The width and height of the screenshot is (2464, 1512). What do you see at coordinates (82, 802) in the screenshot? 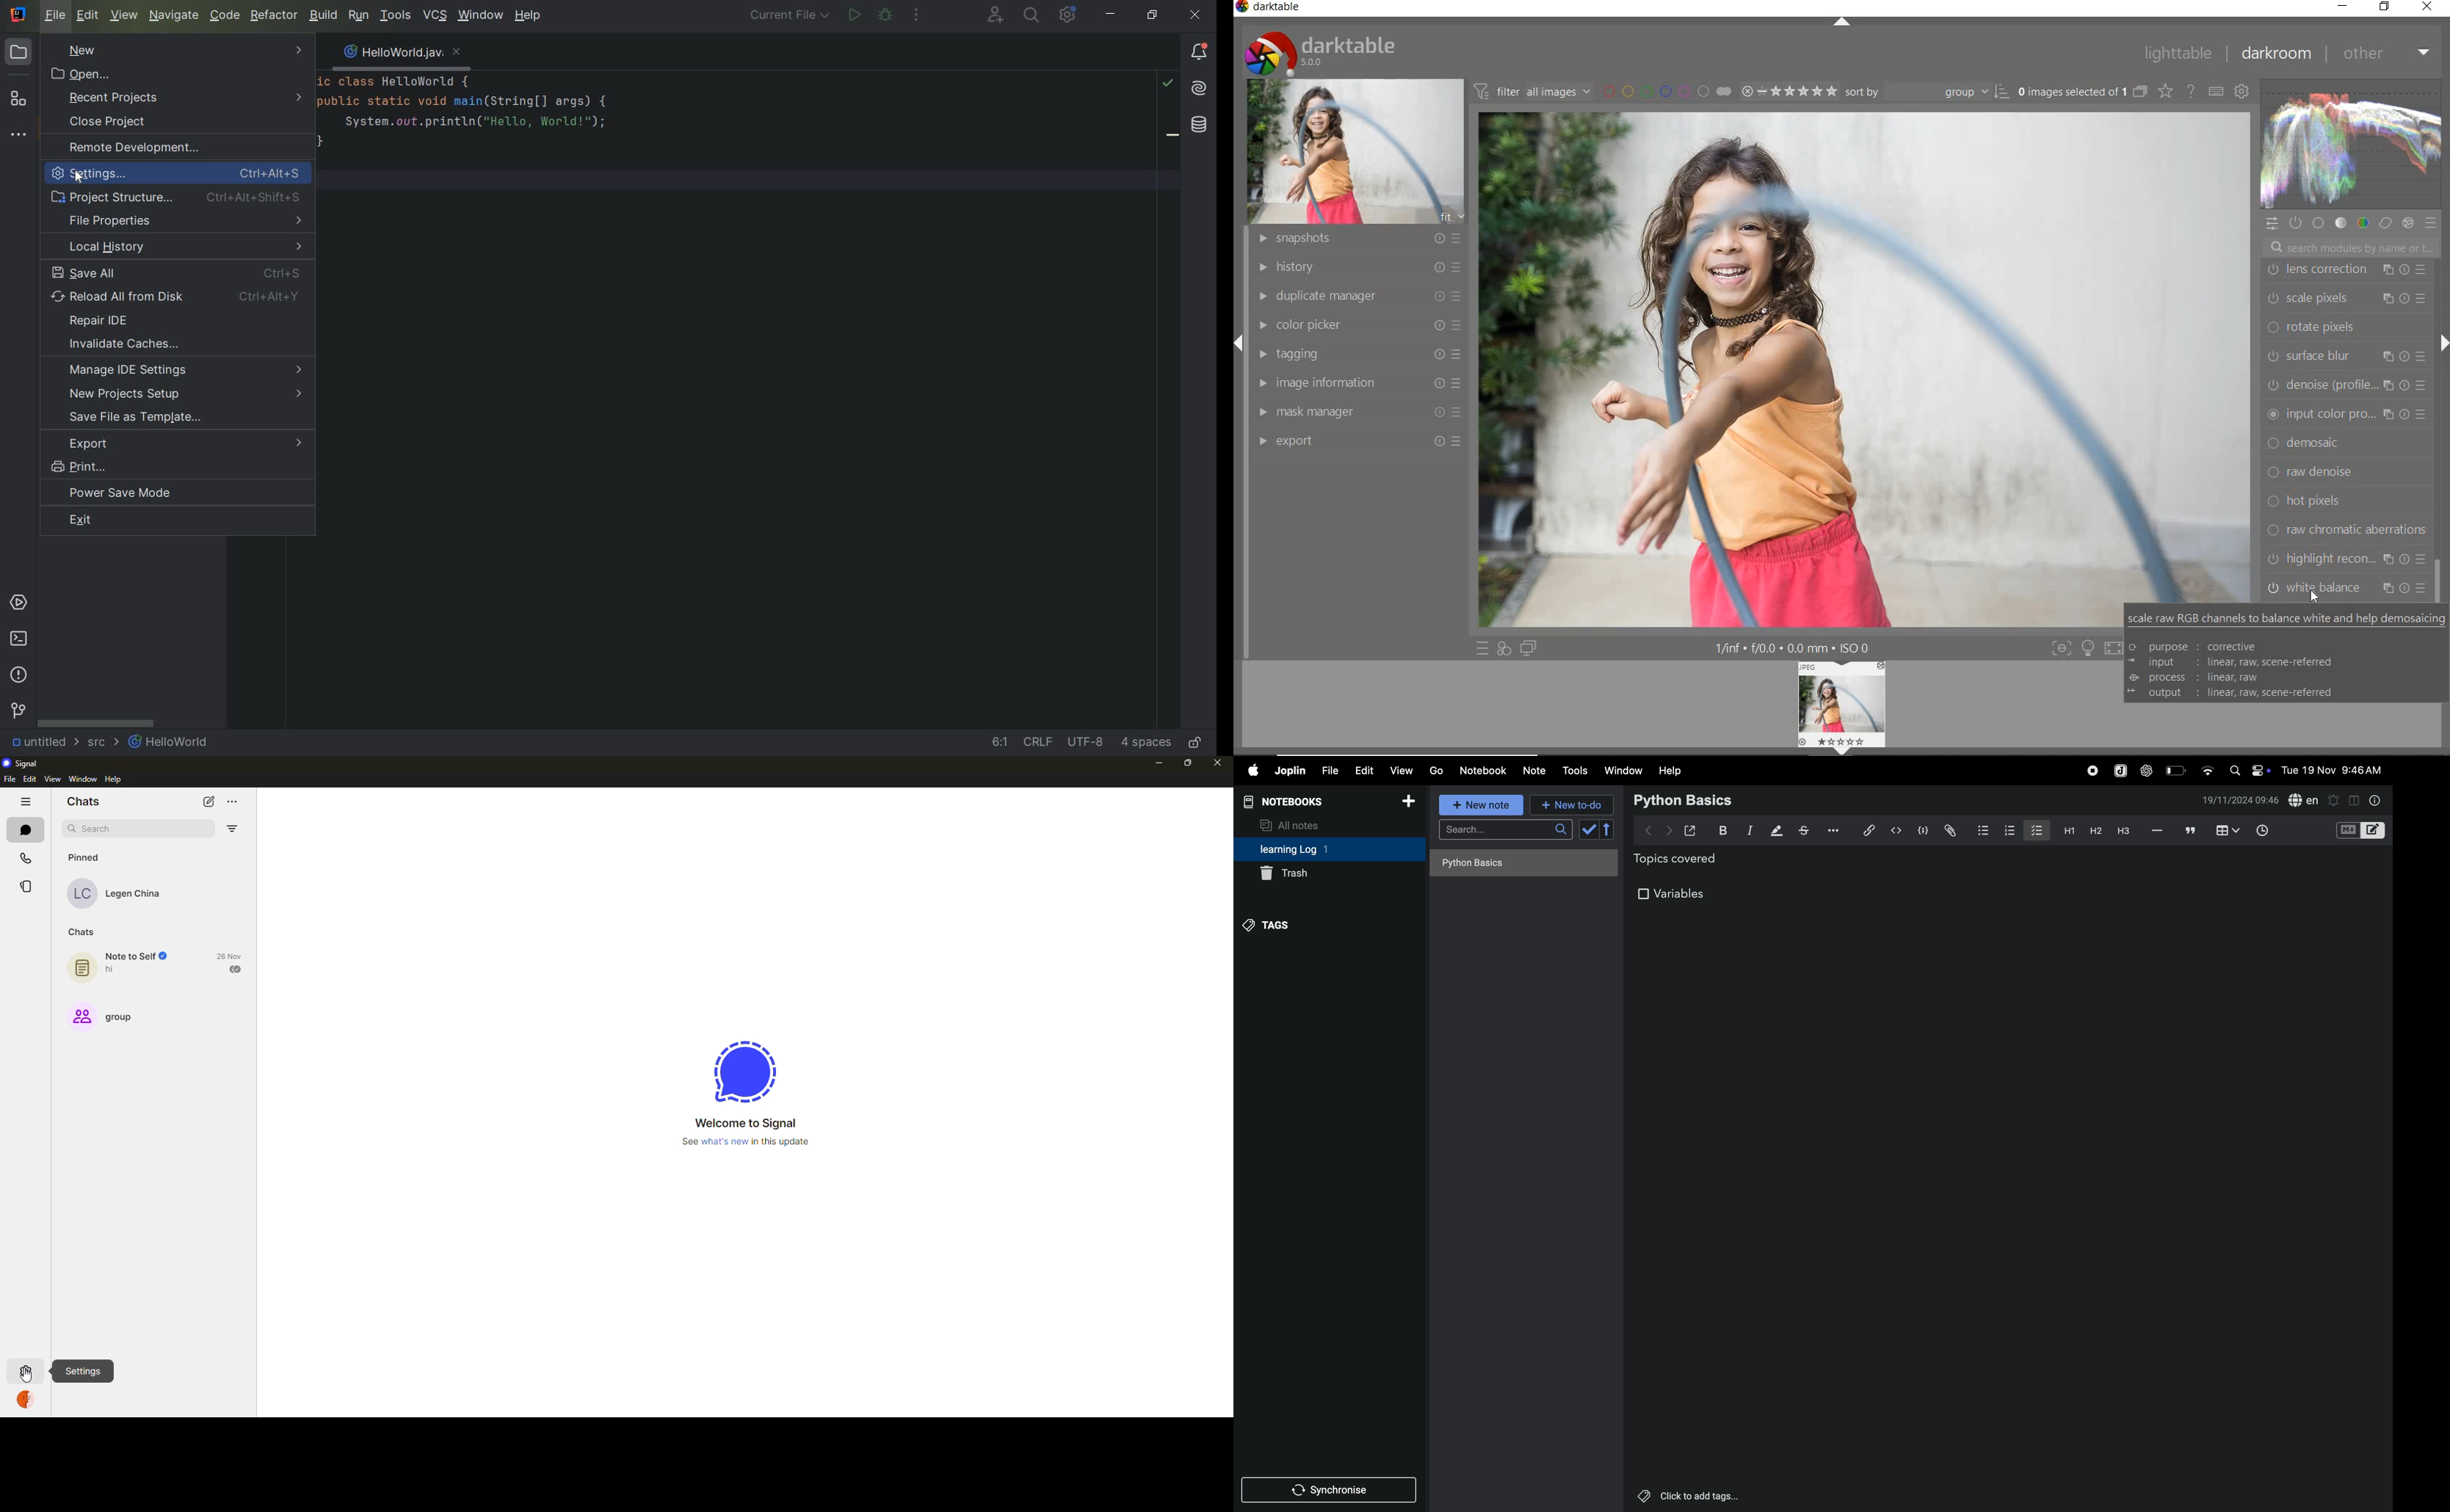
I see `chats` at bounding box center [82, 802].